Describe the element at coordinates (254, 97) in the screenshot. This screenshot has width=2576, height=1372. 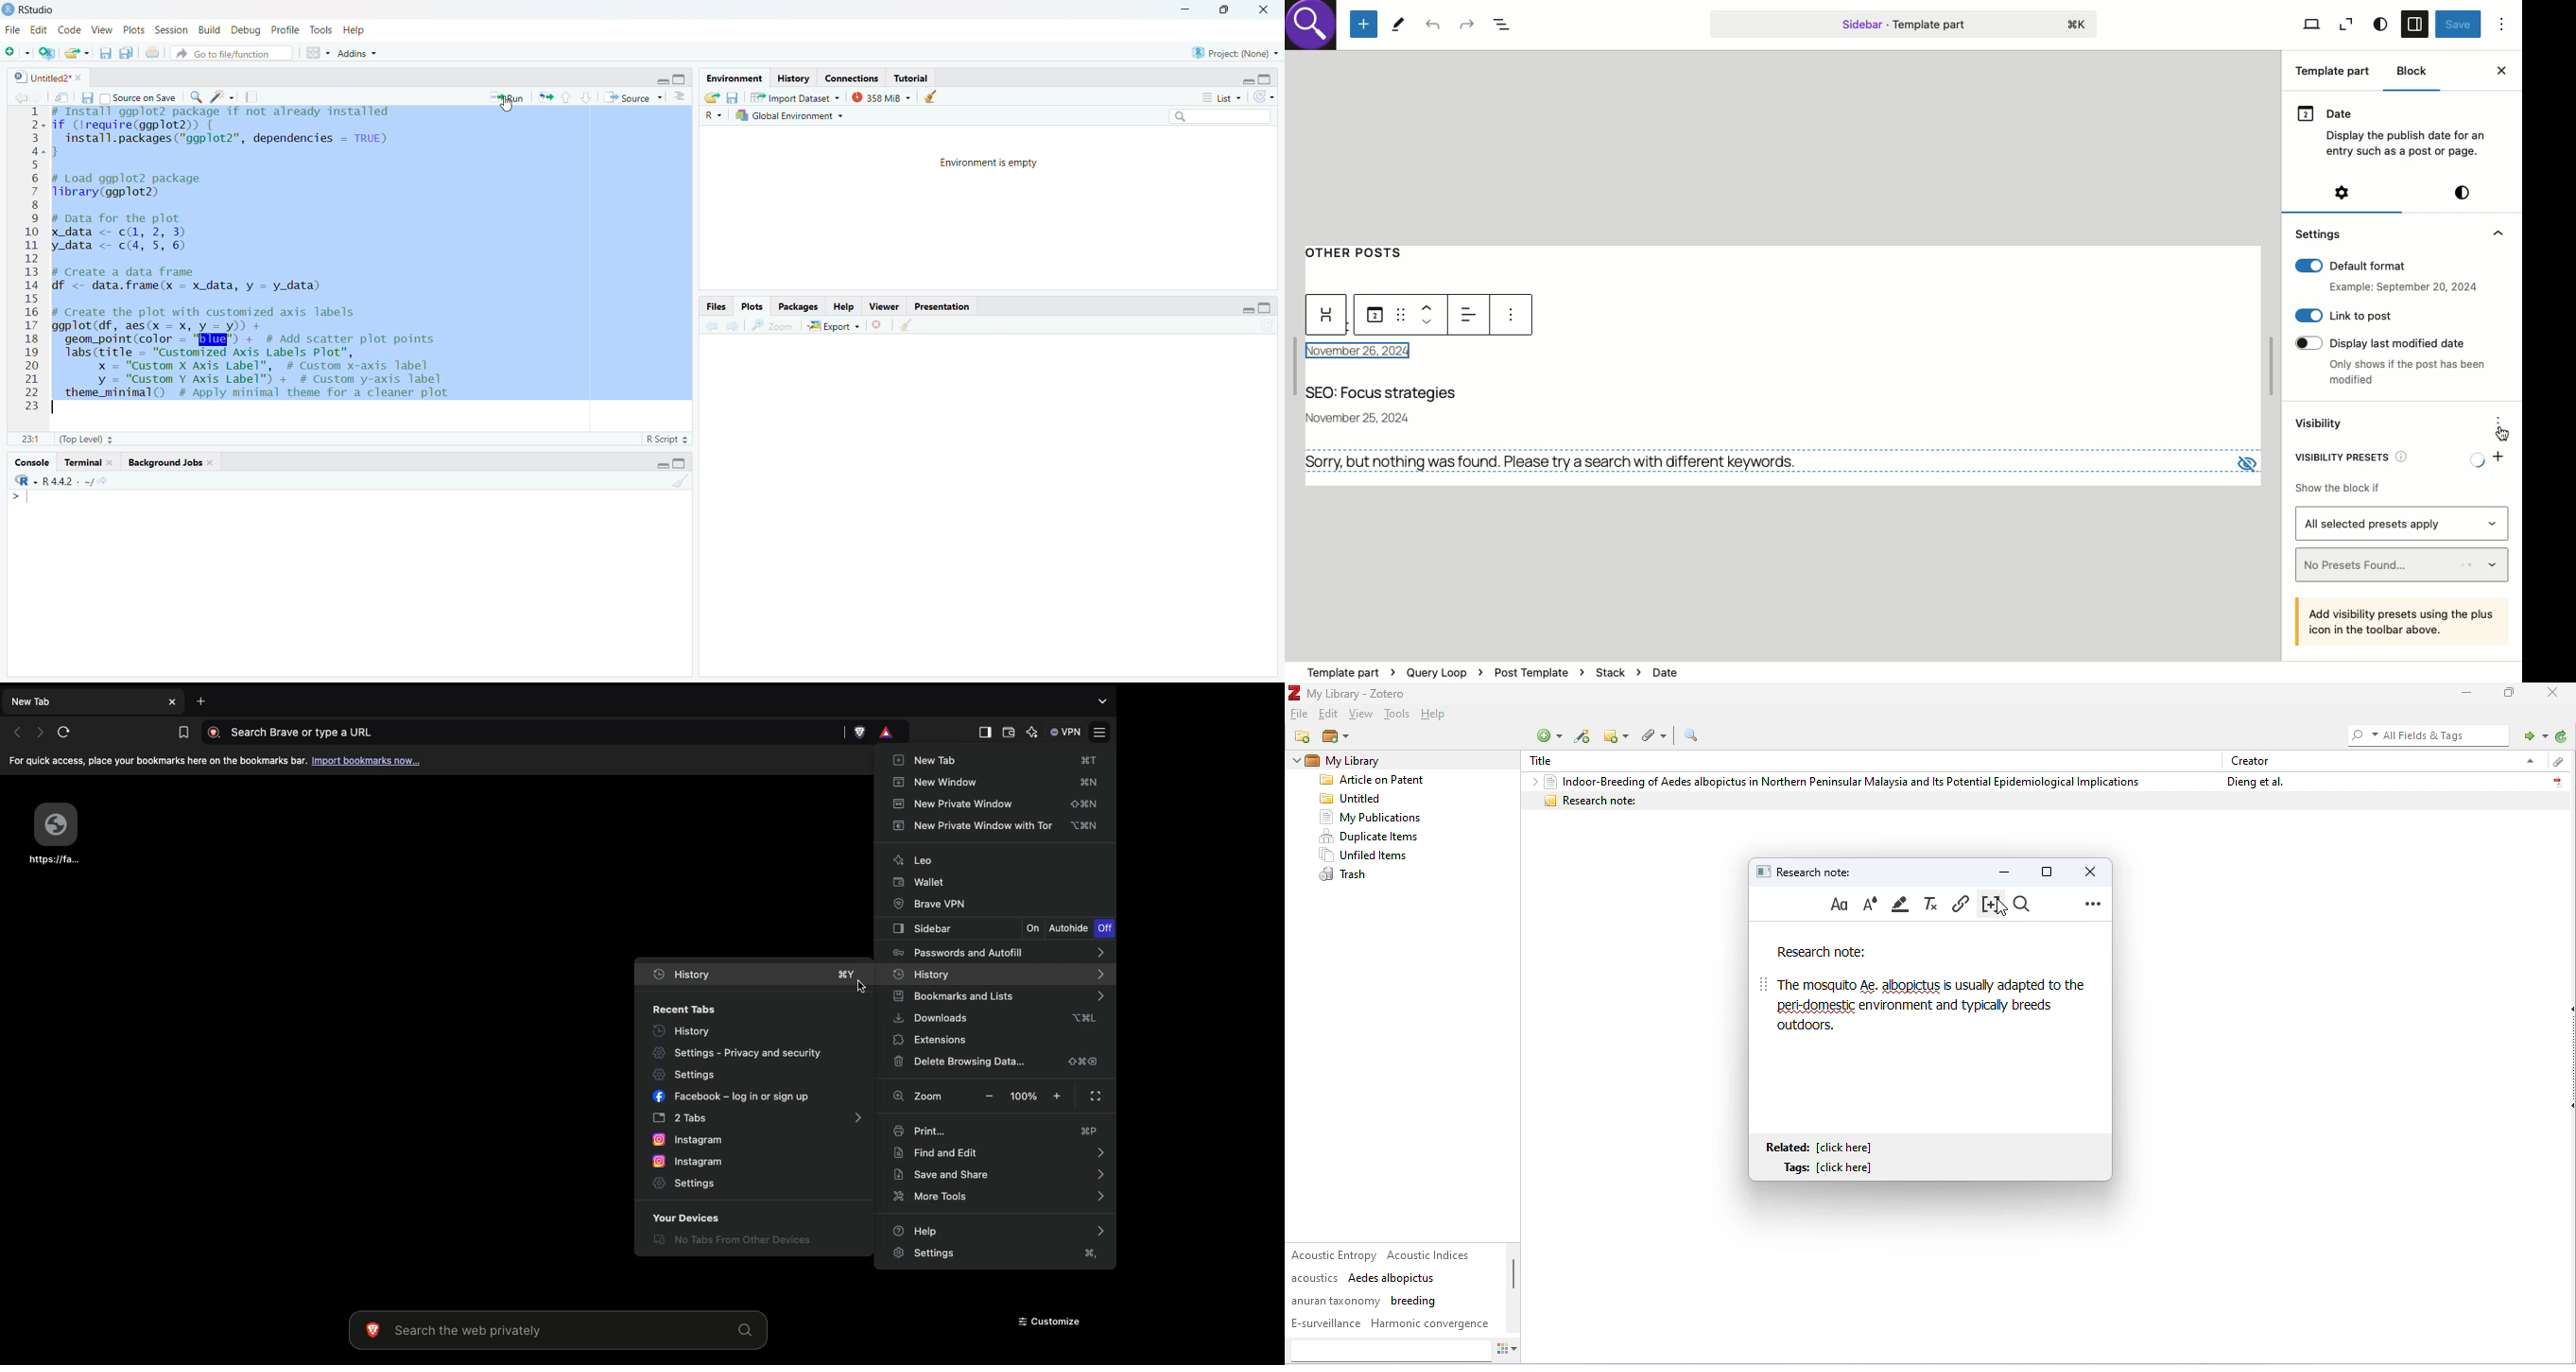
I see `notes` at that location.